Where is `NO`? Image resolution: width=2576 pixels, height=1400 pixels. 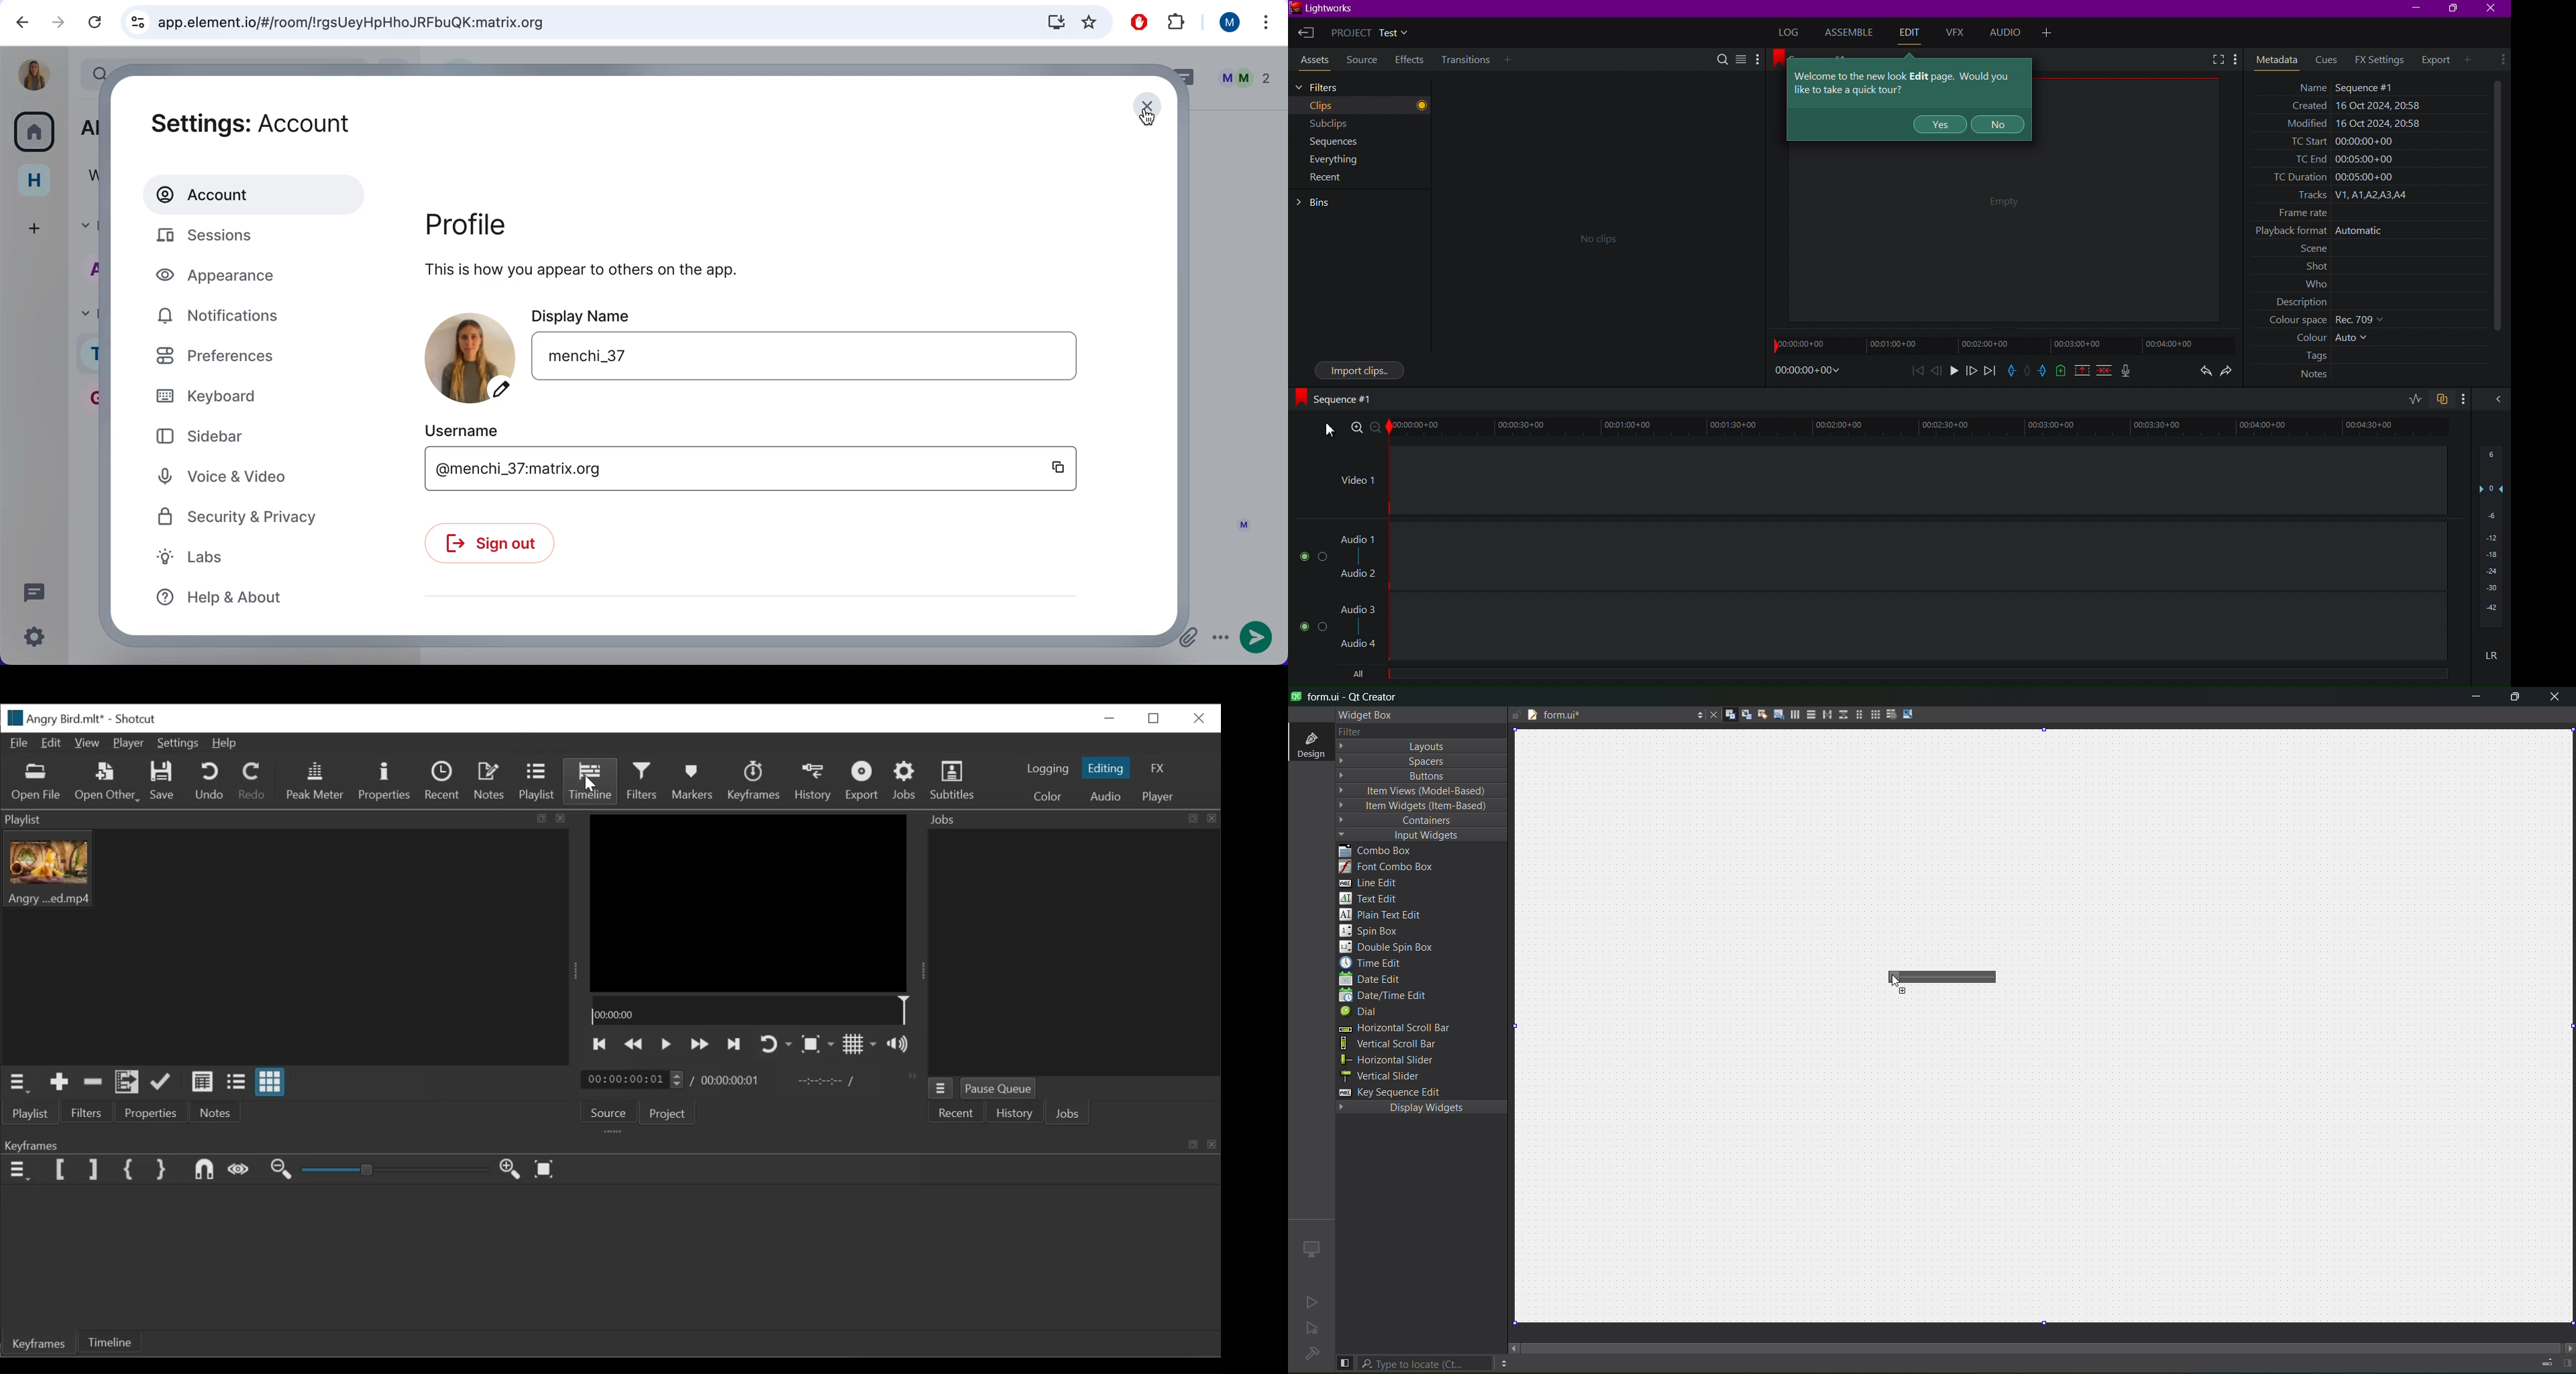 NO is located at coordinates (1995, 123).